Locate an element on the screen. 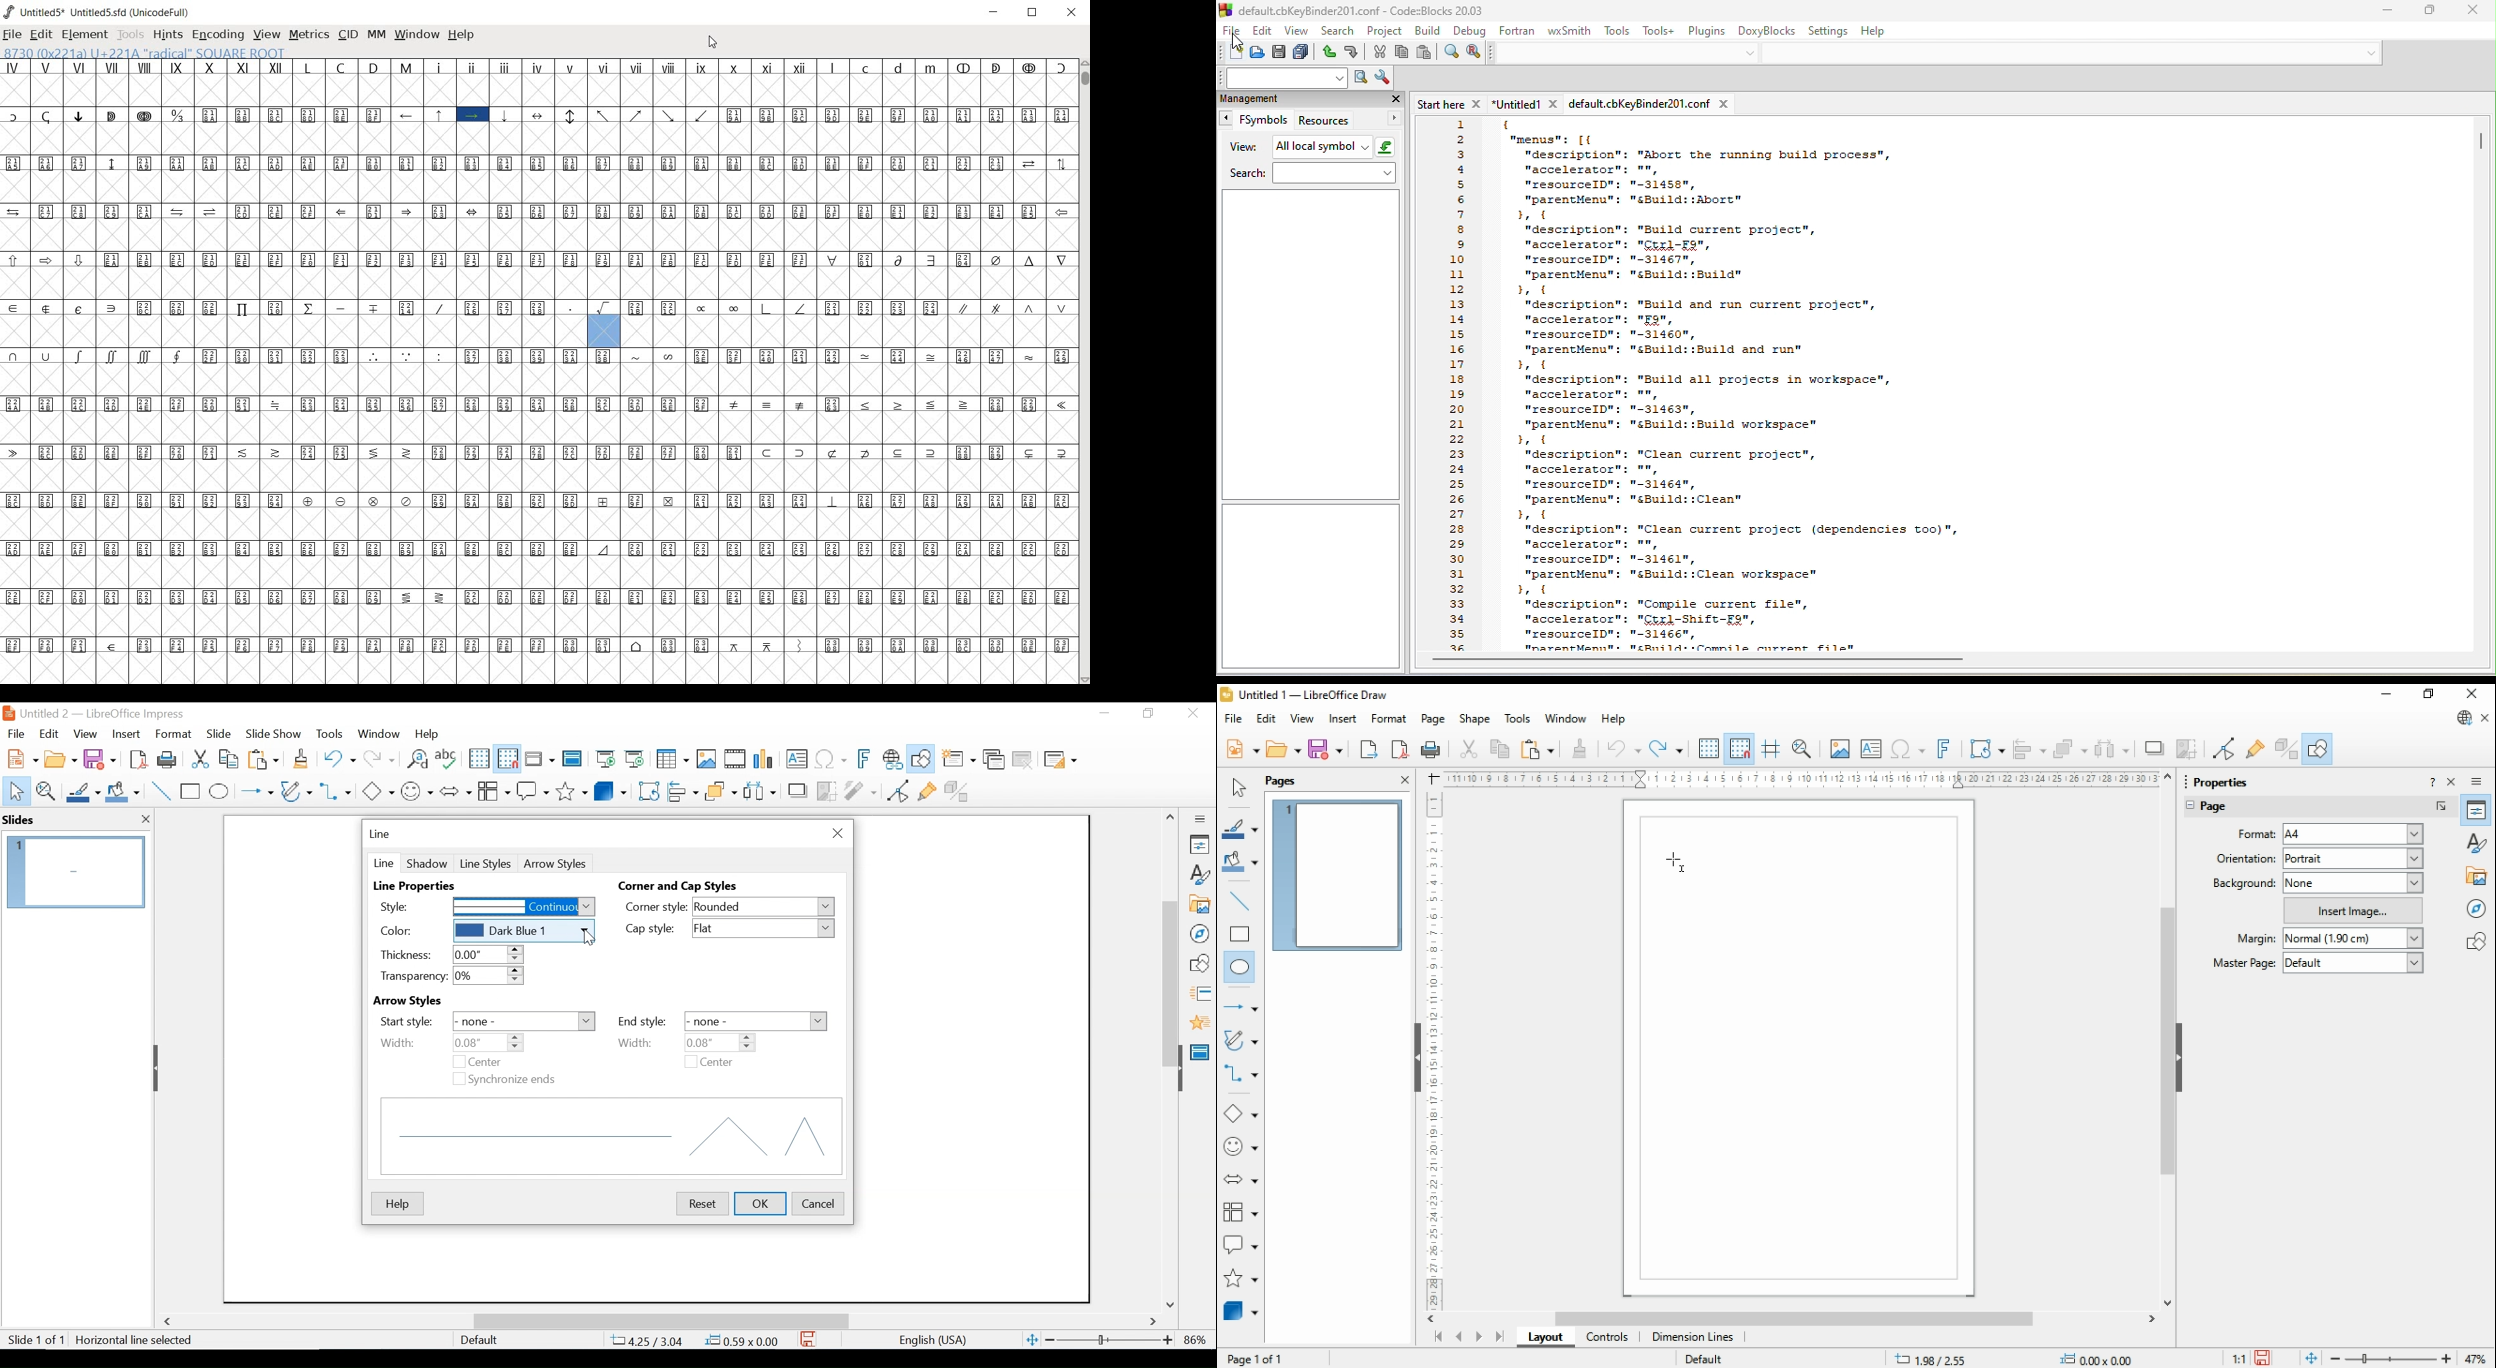 The height and width of the screenshot is (1372, 2520). redo is located at coordinates (1666, 749).